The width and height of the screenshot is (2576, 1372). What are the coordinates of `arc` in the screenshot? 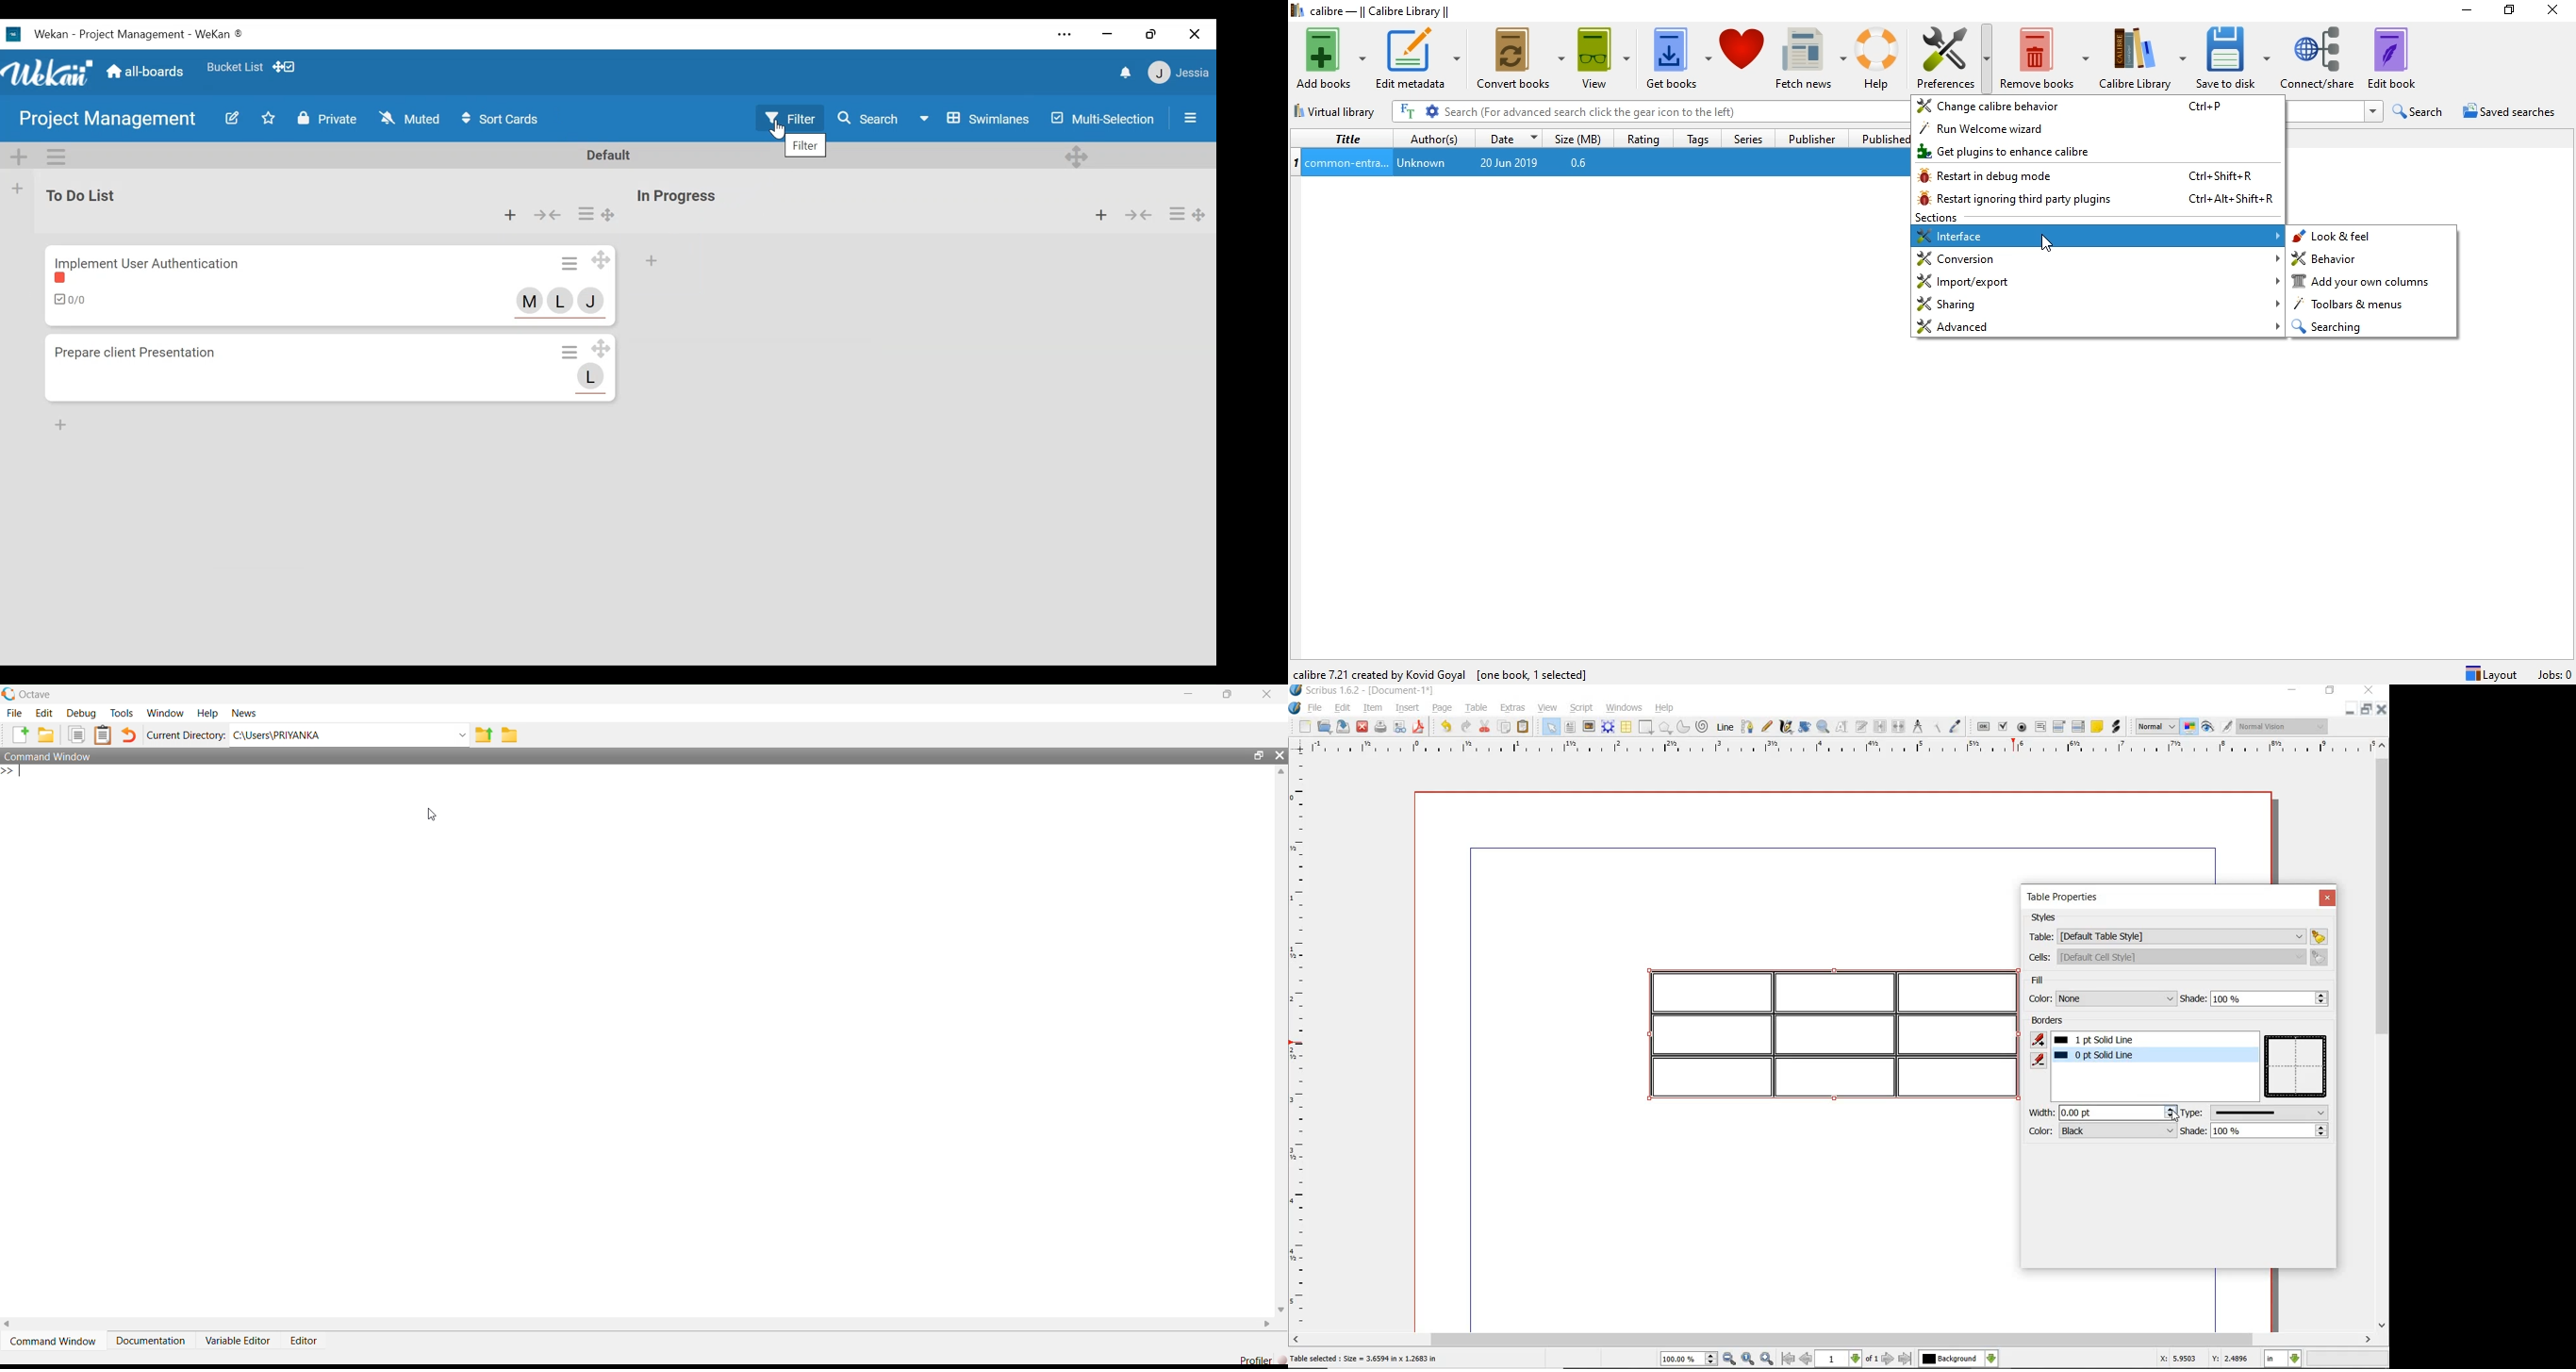 It's located at (1684, 727).